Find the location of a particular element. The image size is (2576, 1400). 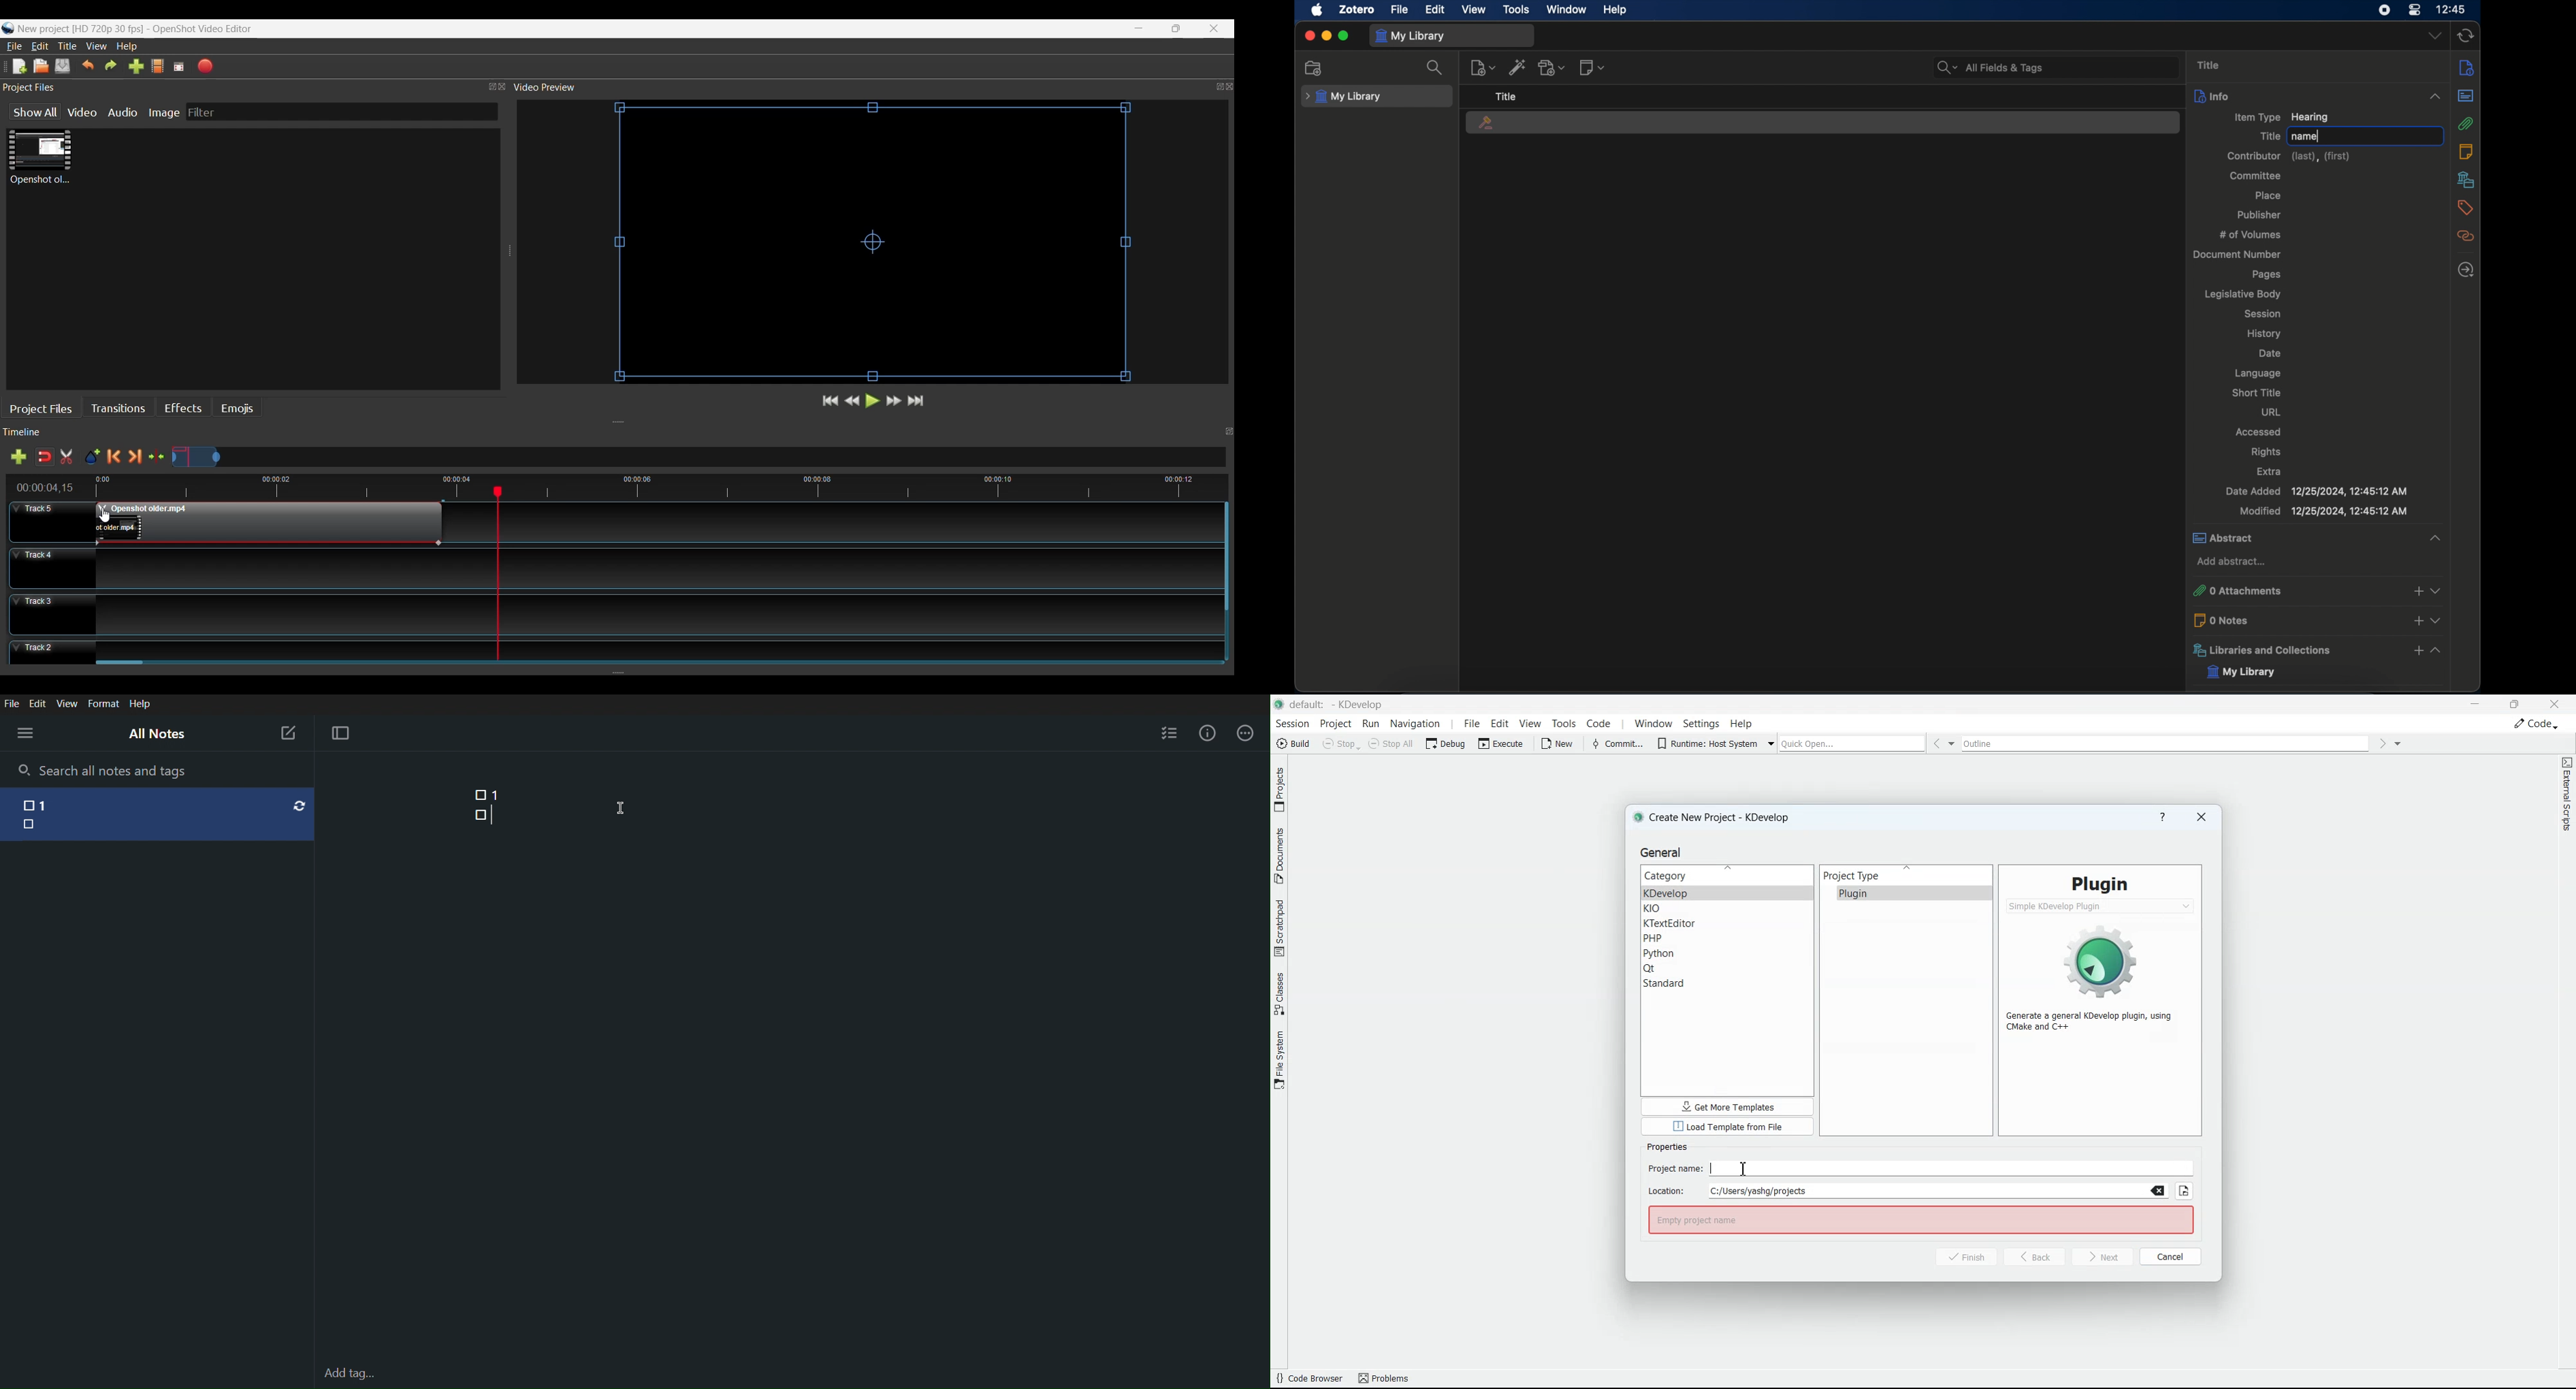

Undo is located at coordinates (88, 66).